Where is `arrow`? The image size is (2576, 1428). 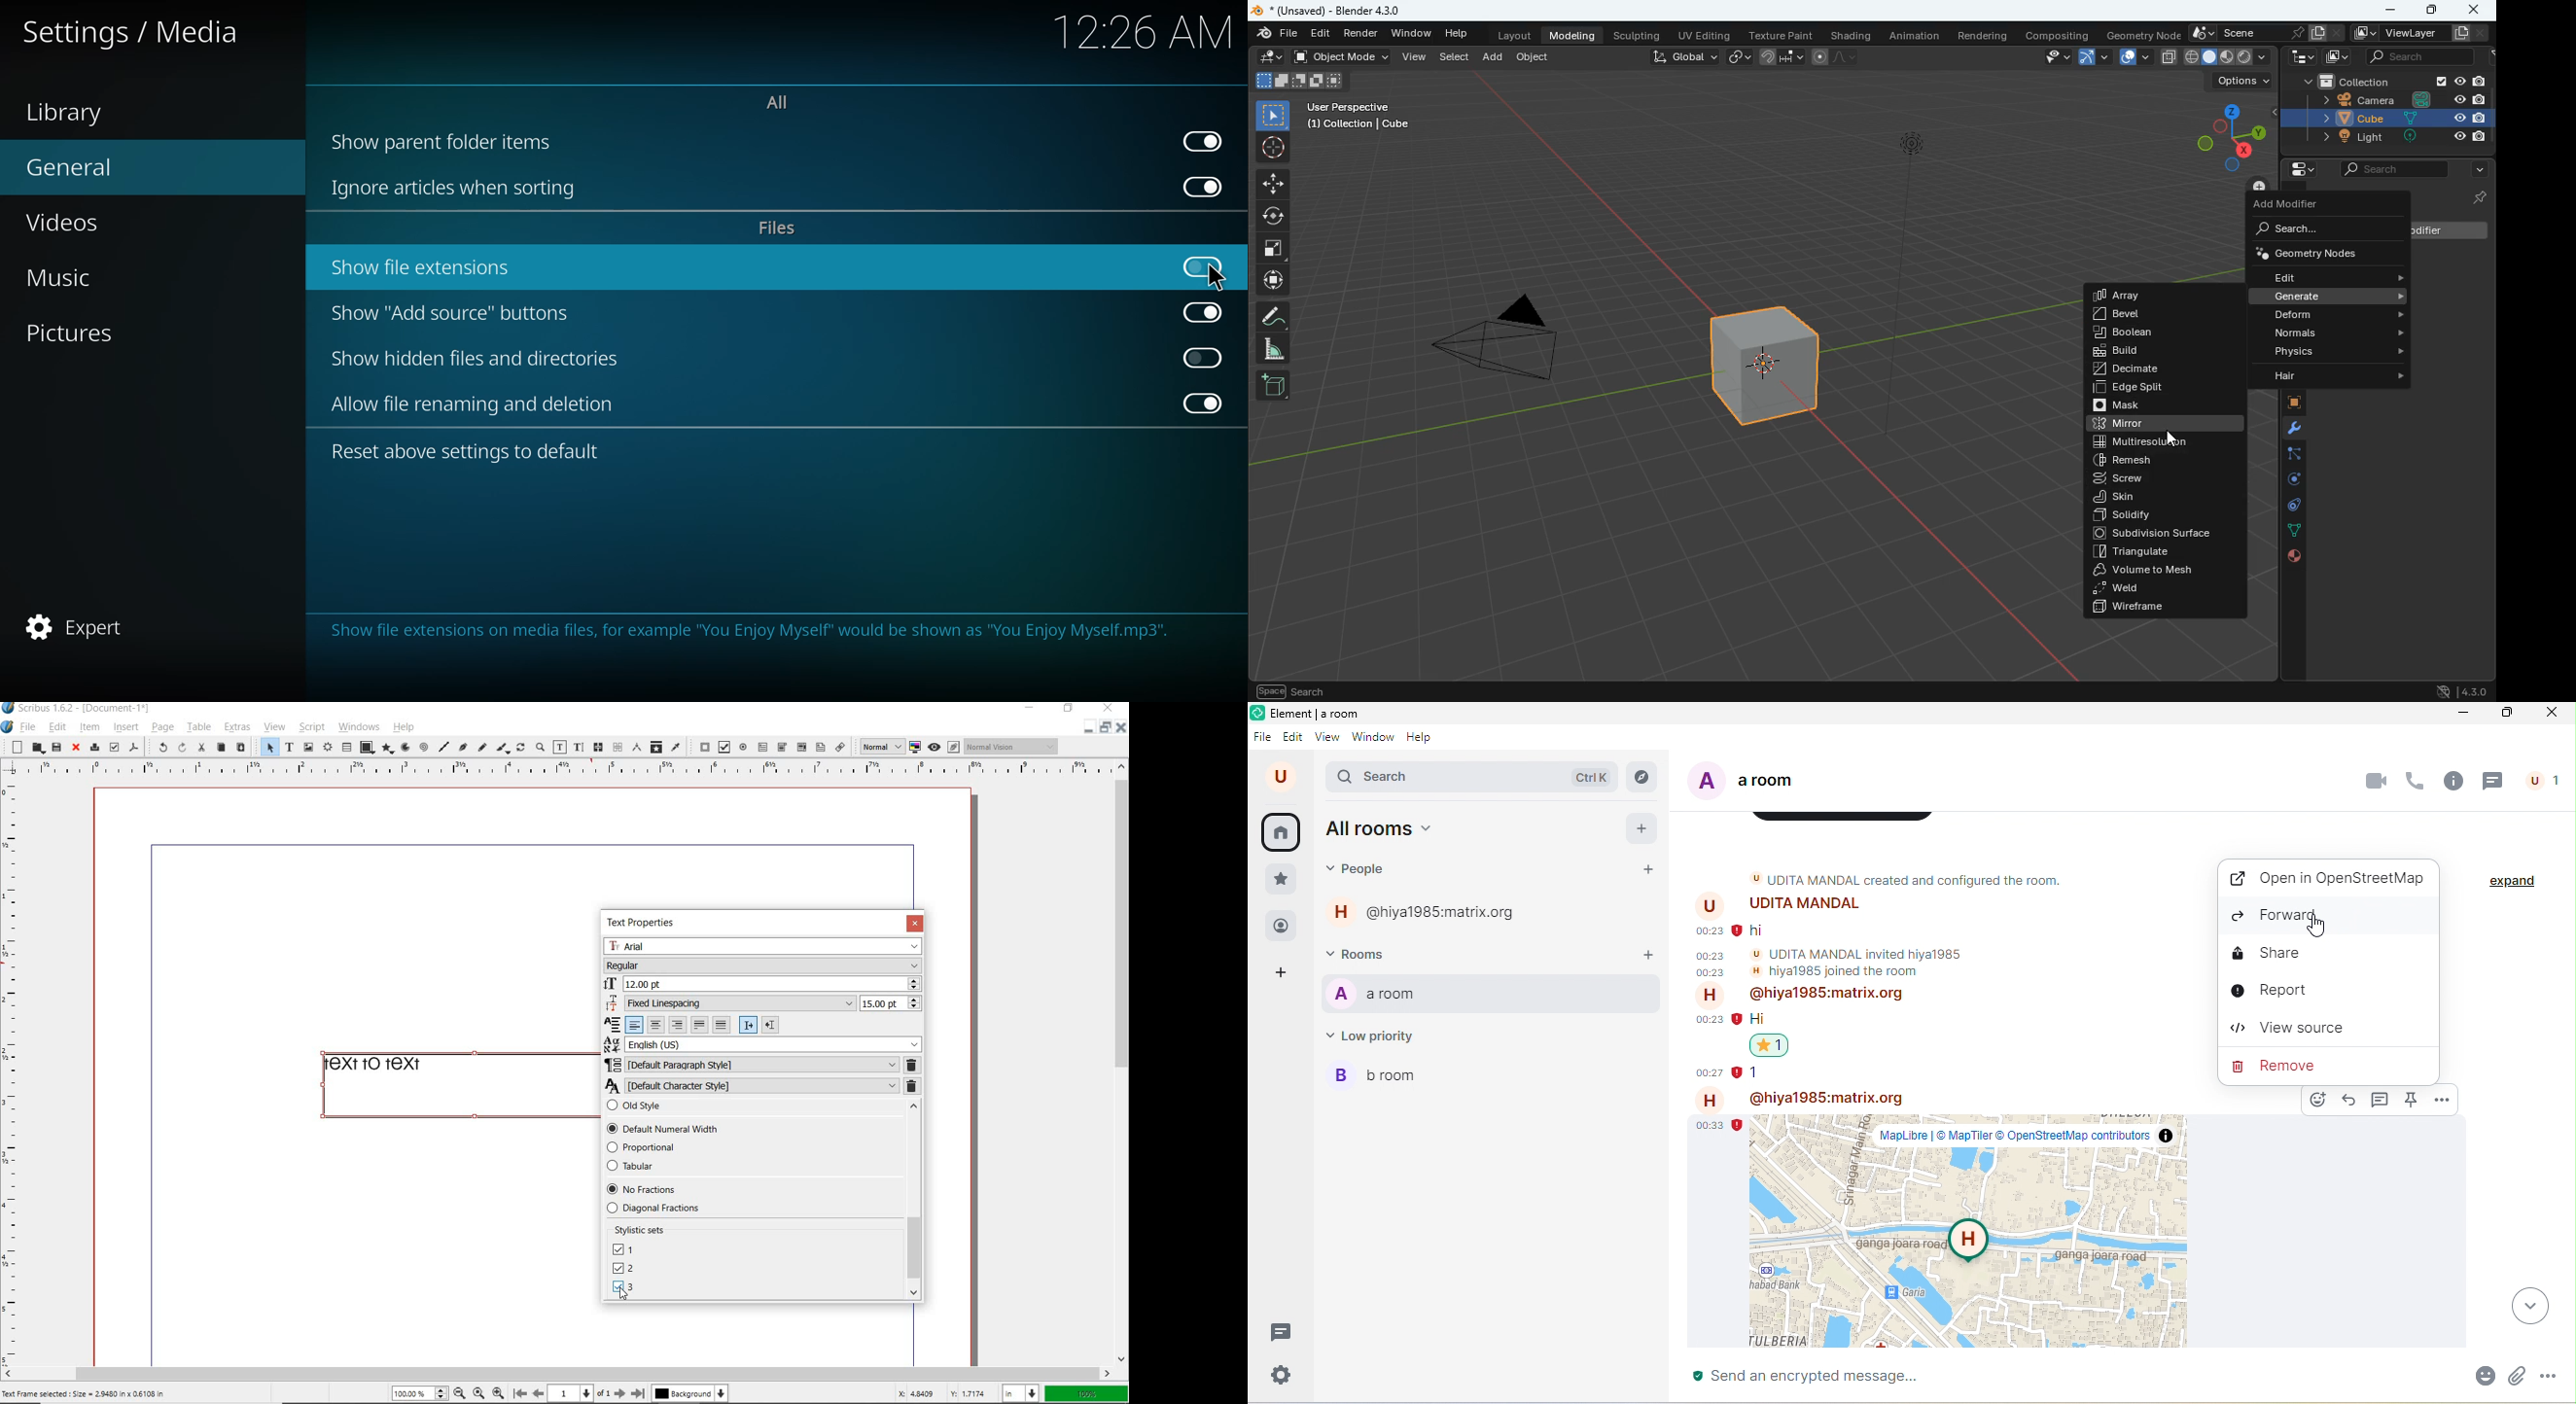
arrow is located at coordinates (2092, 58).